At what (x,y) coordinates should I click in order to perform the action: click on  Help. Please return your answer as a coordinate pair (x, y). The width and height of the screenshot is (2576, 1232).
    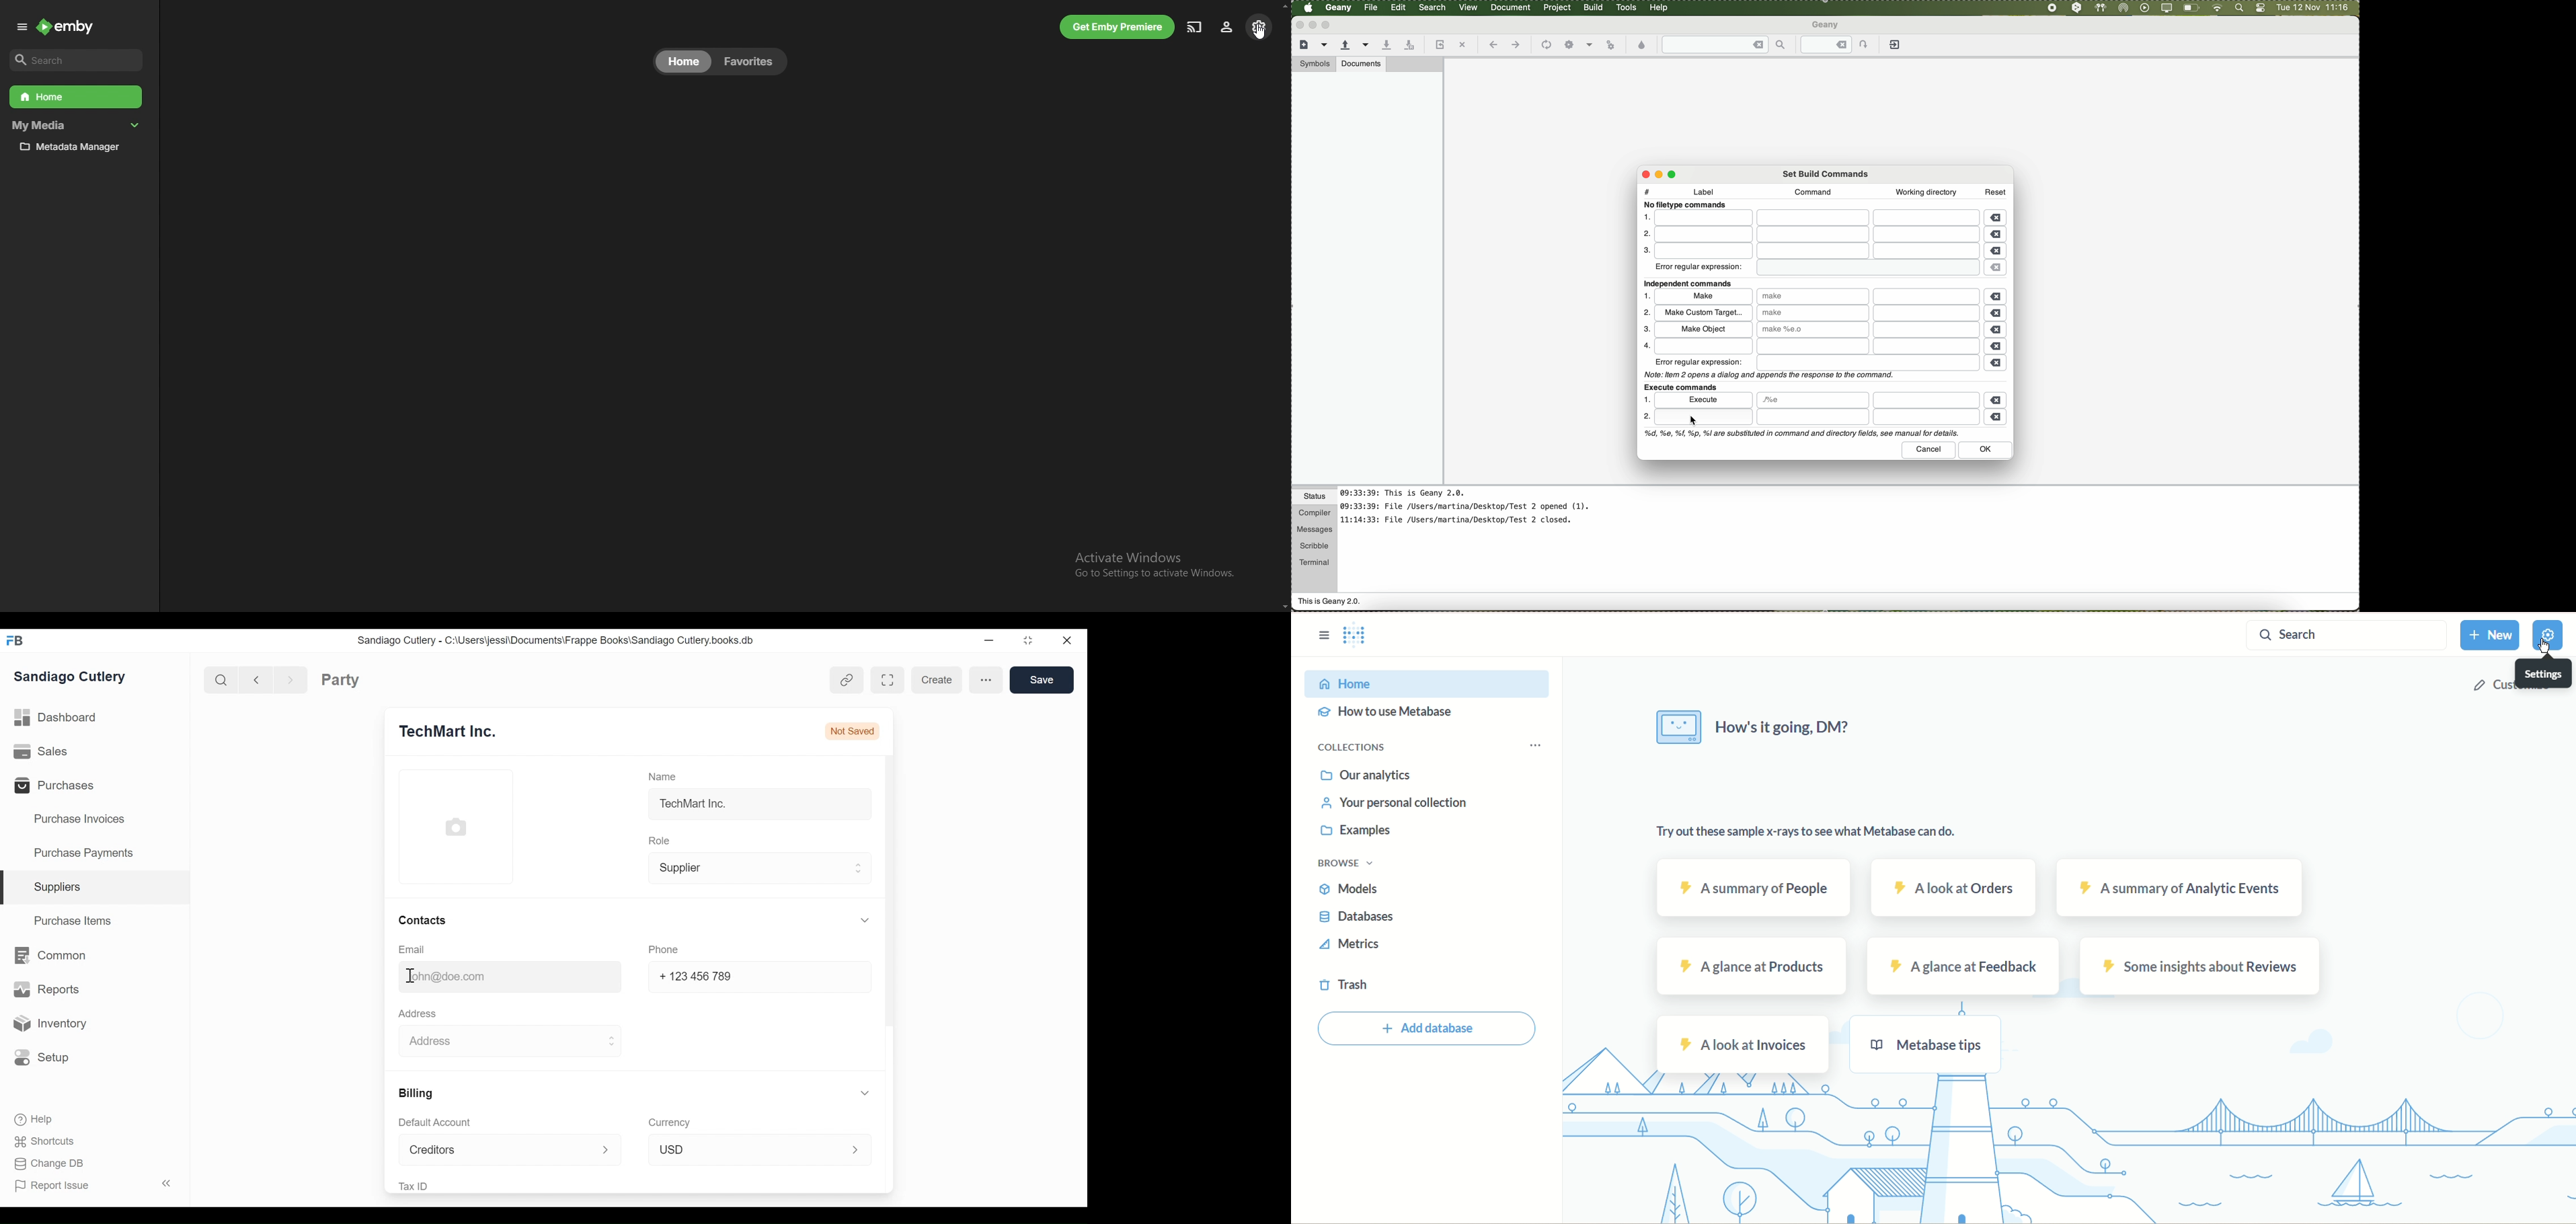
    Looking at the image, I should click on (38, 1119).